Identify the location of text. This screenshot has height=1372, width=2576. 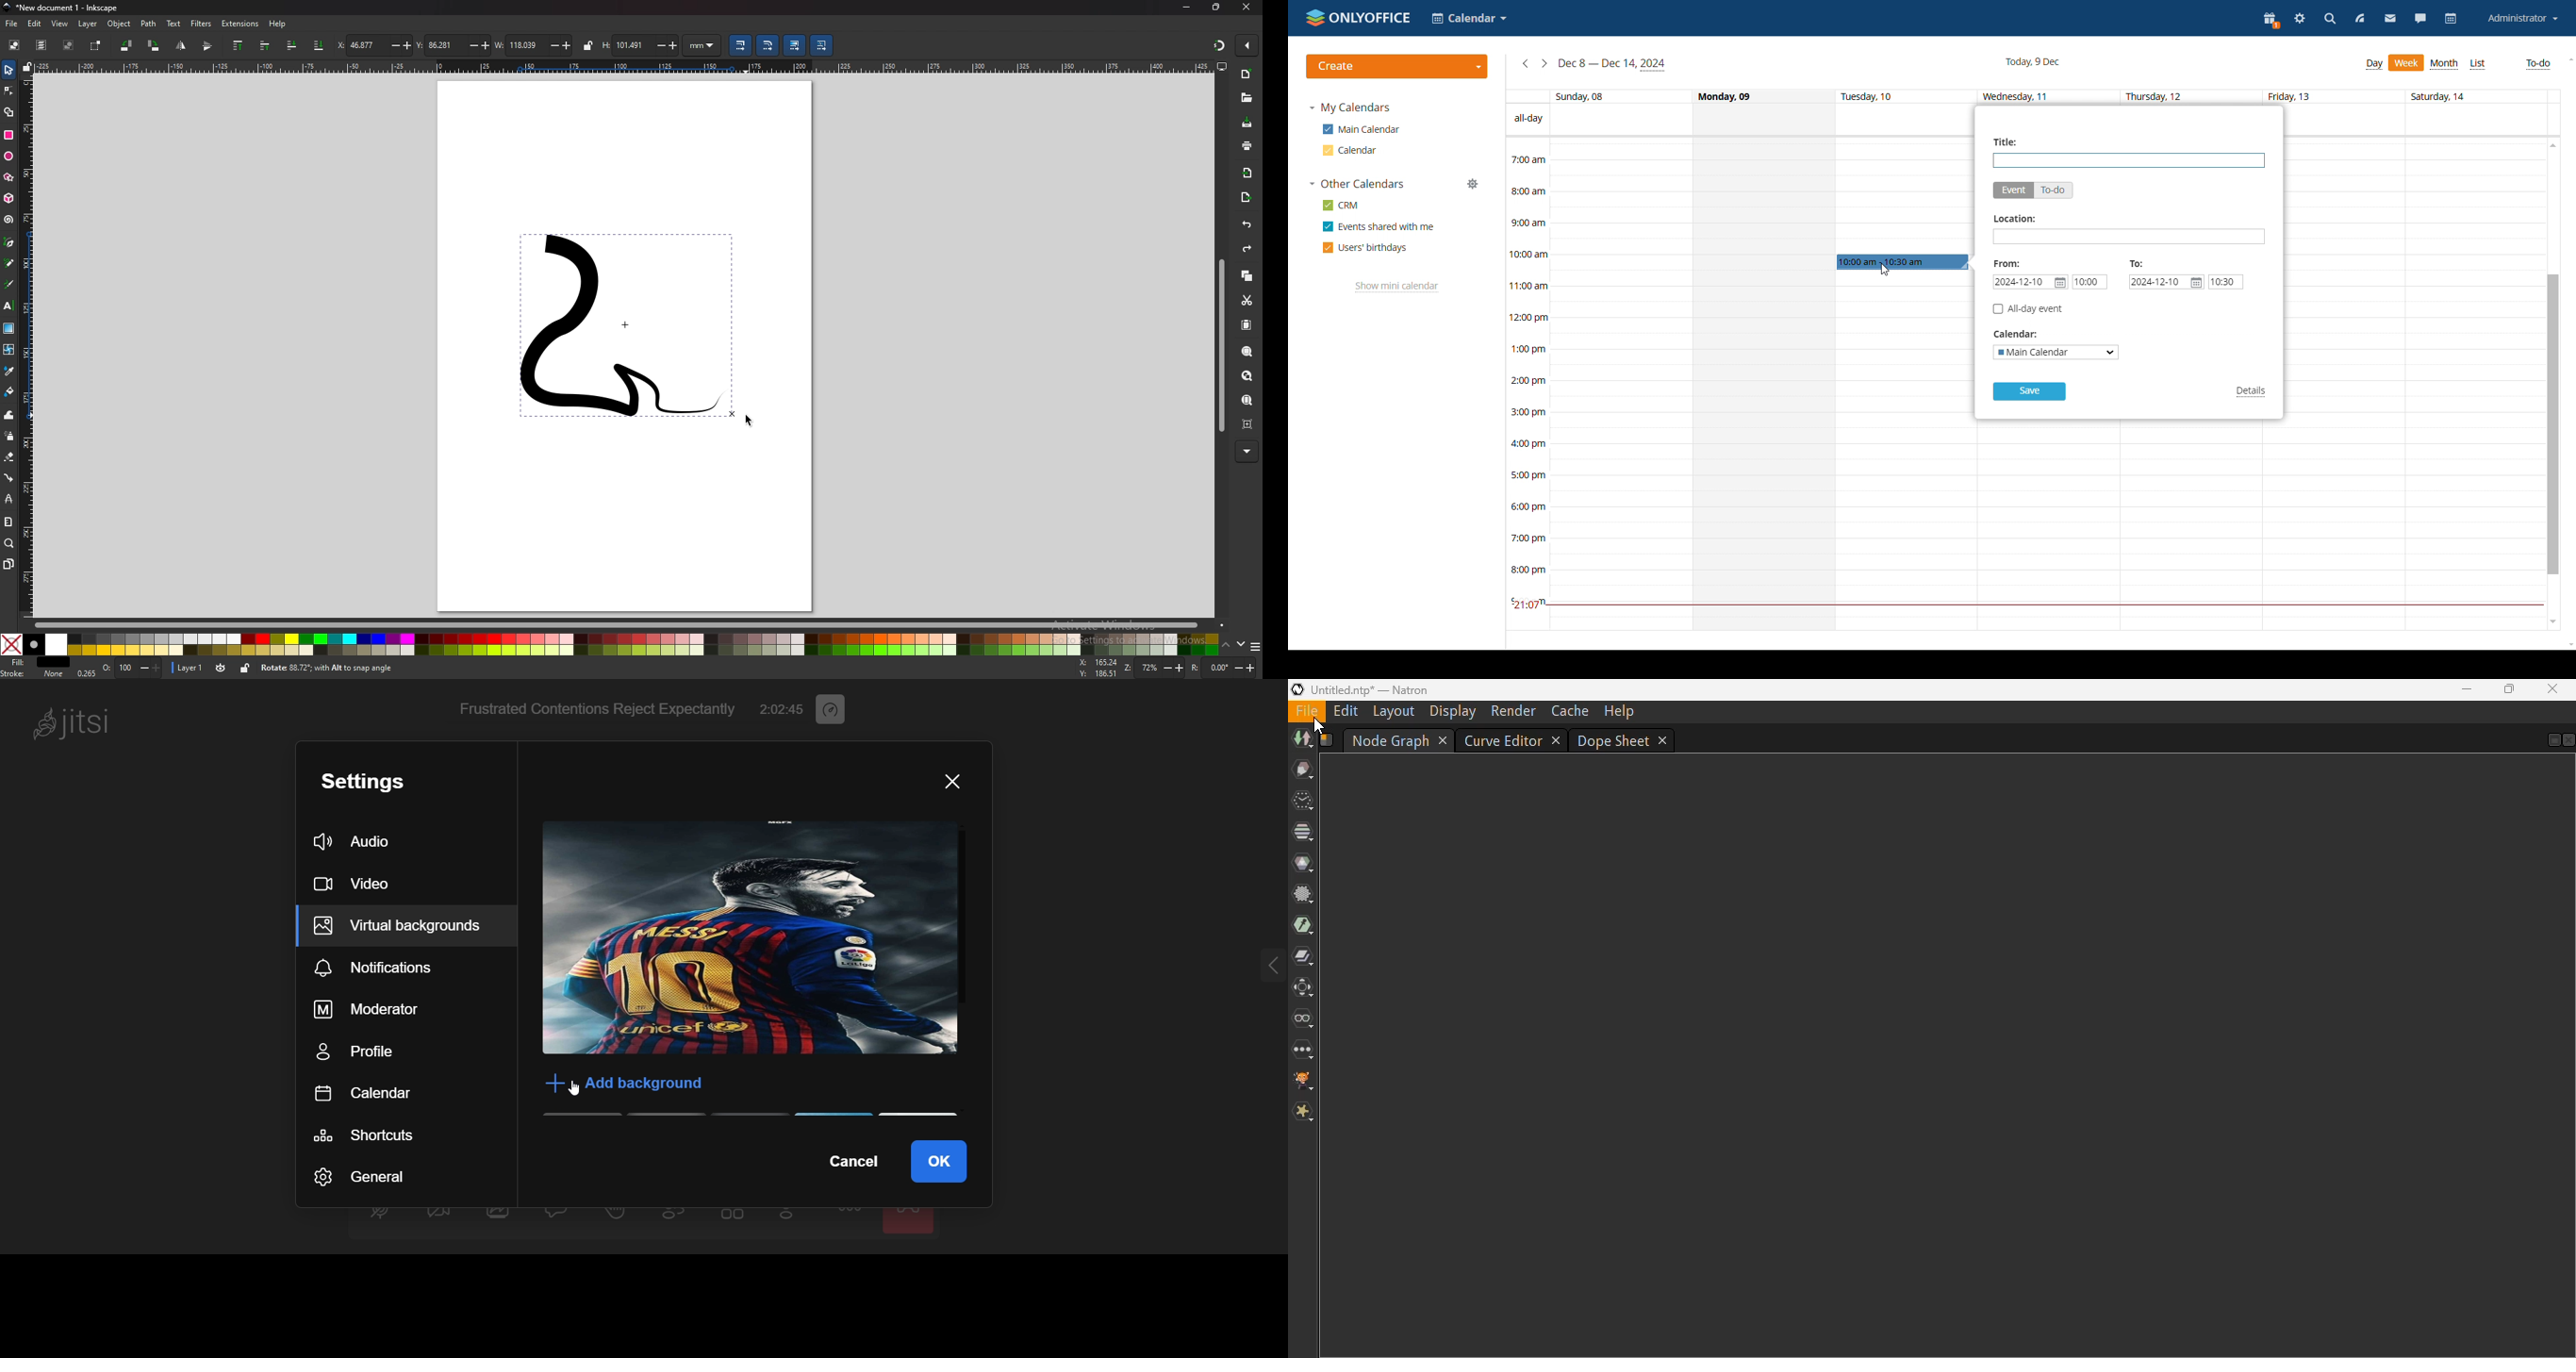
(174, 24).